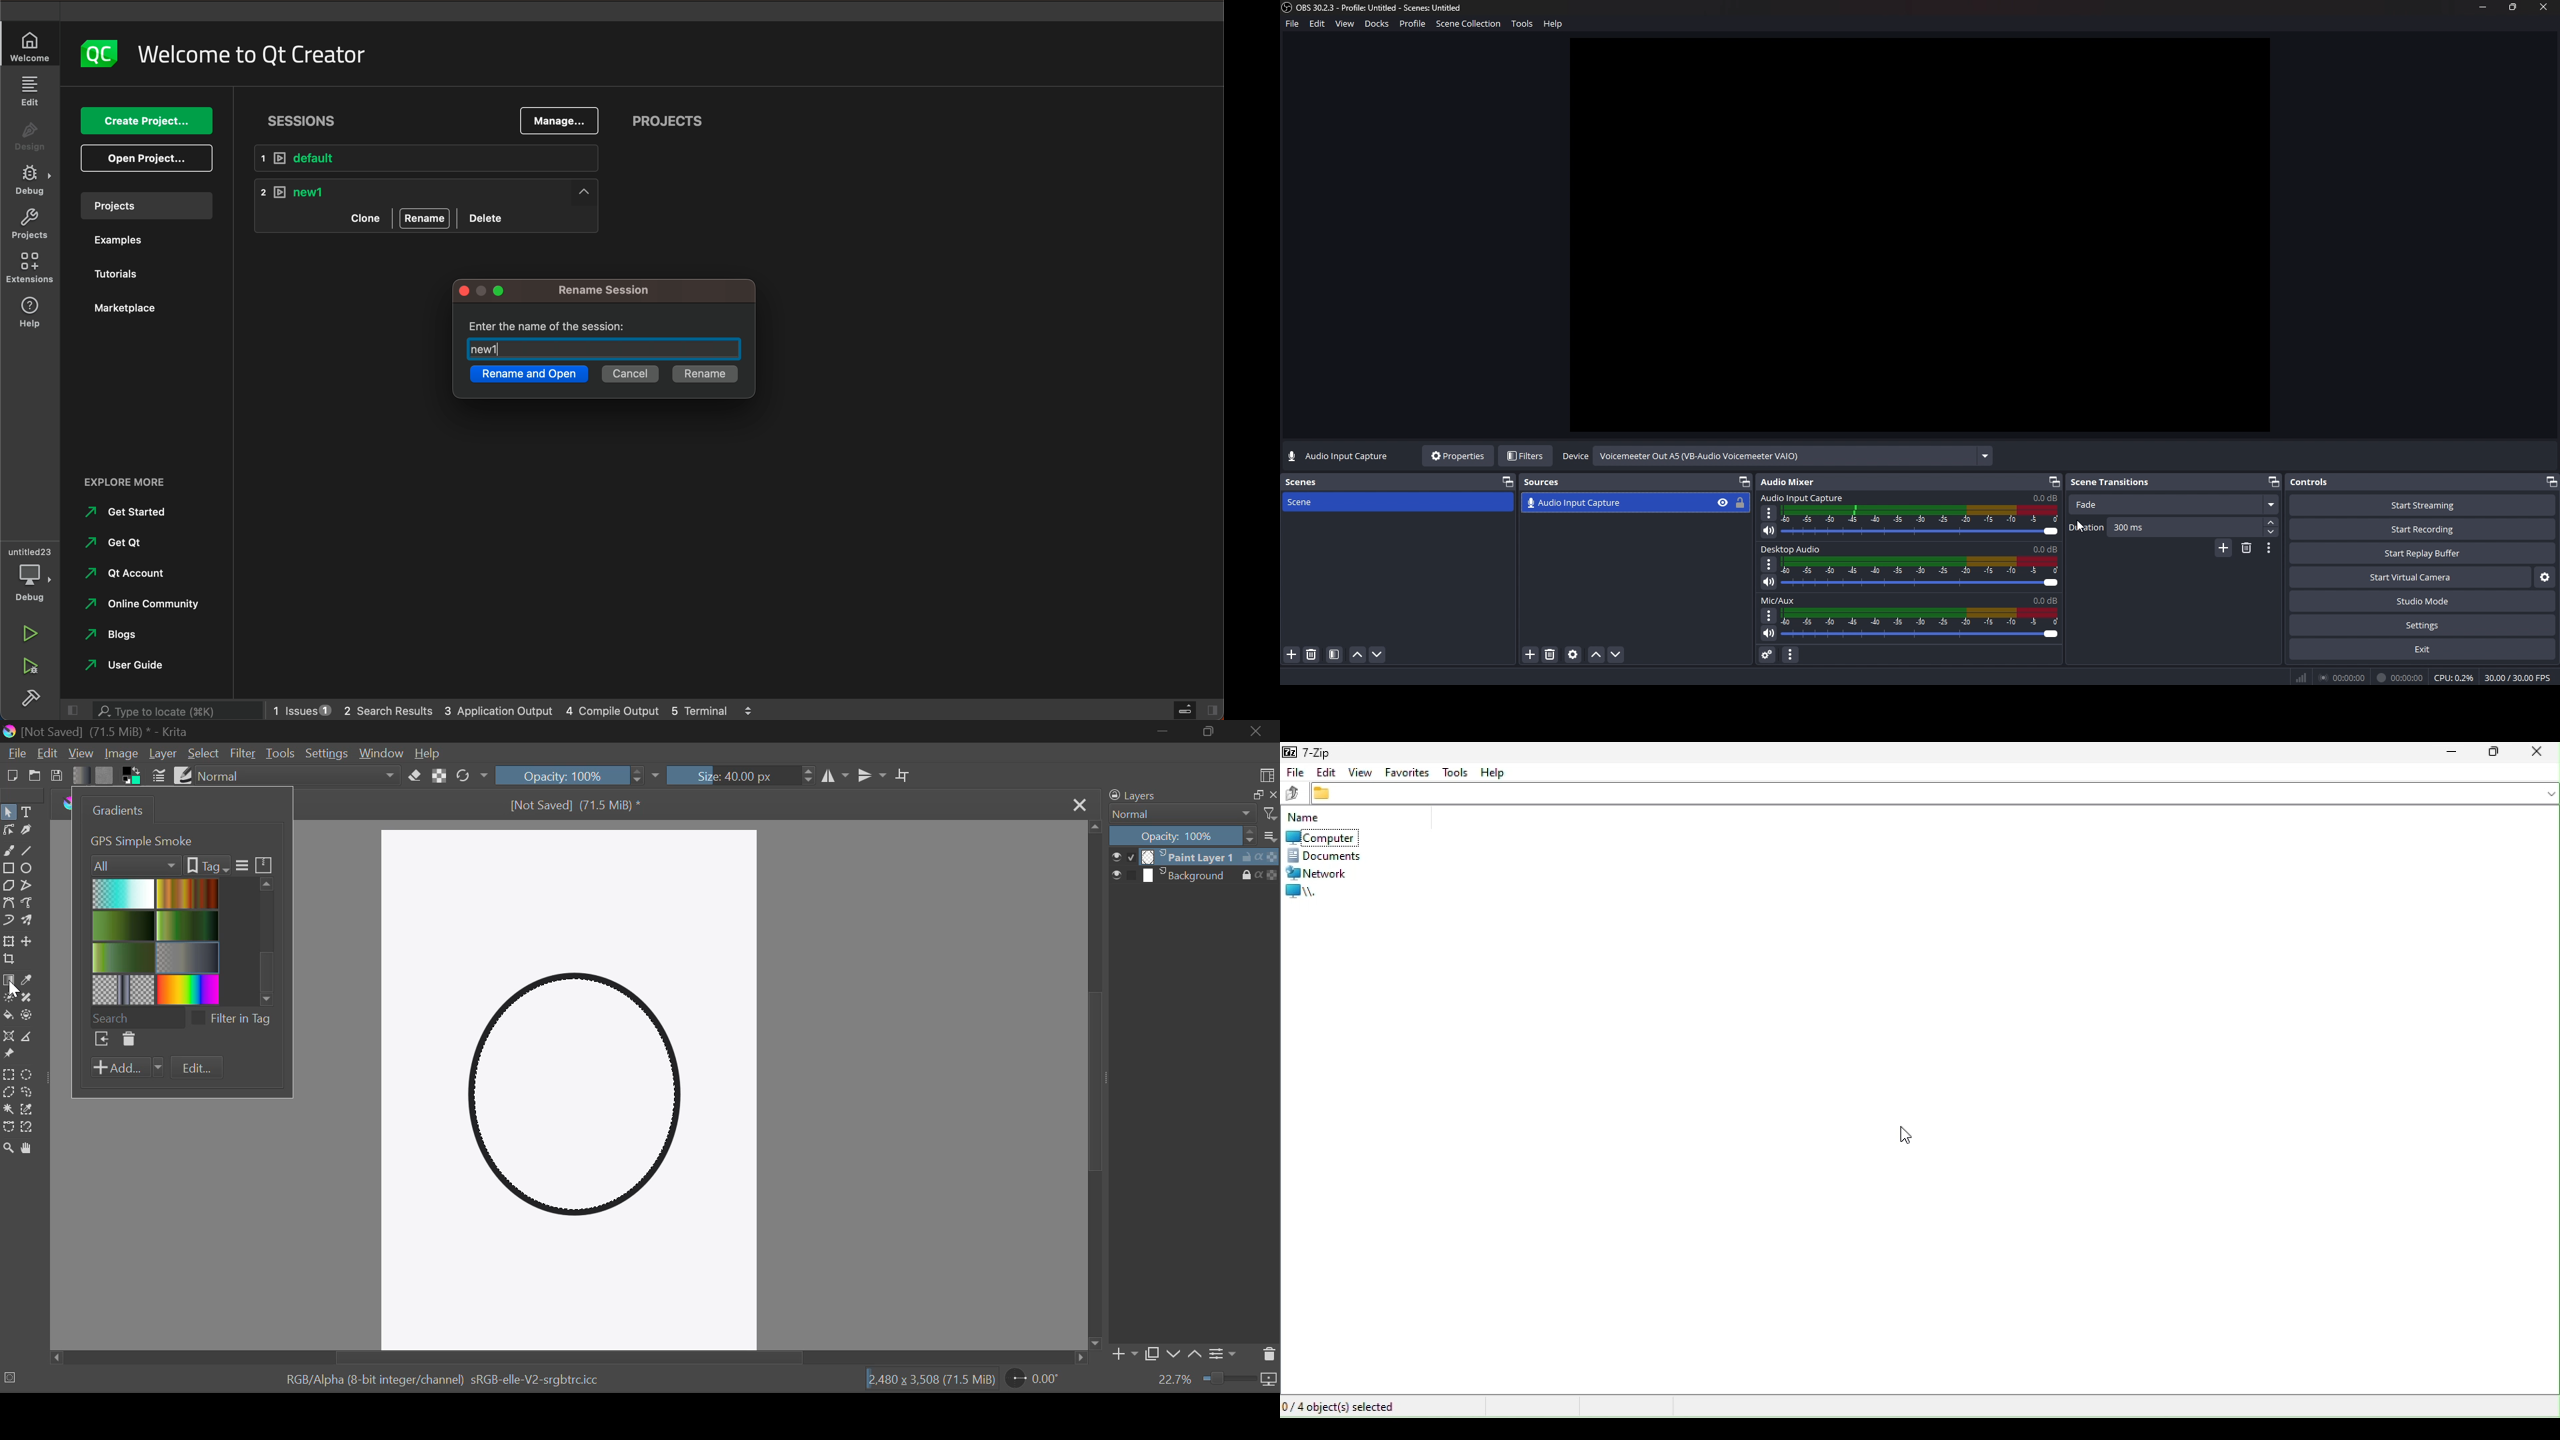  I want to click on sources, so click(1548, 482).